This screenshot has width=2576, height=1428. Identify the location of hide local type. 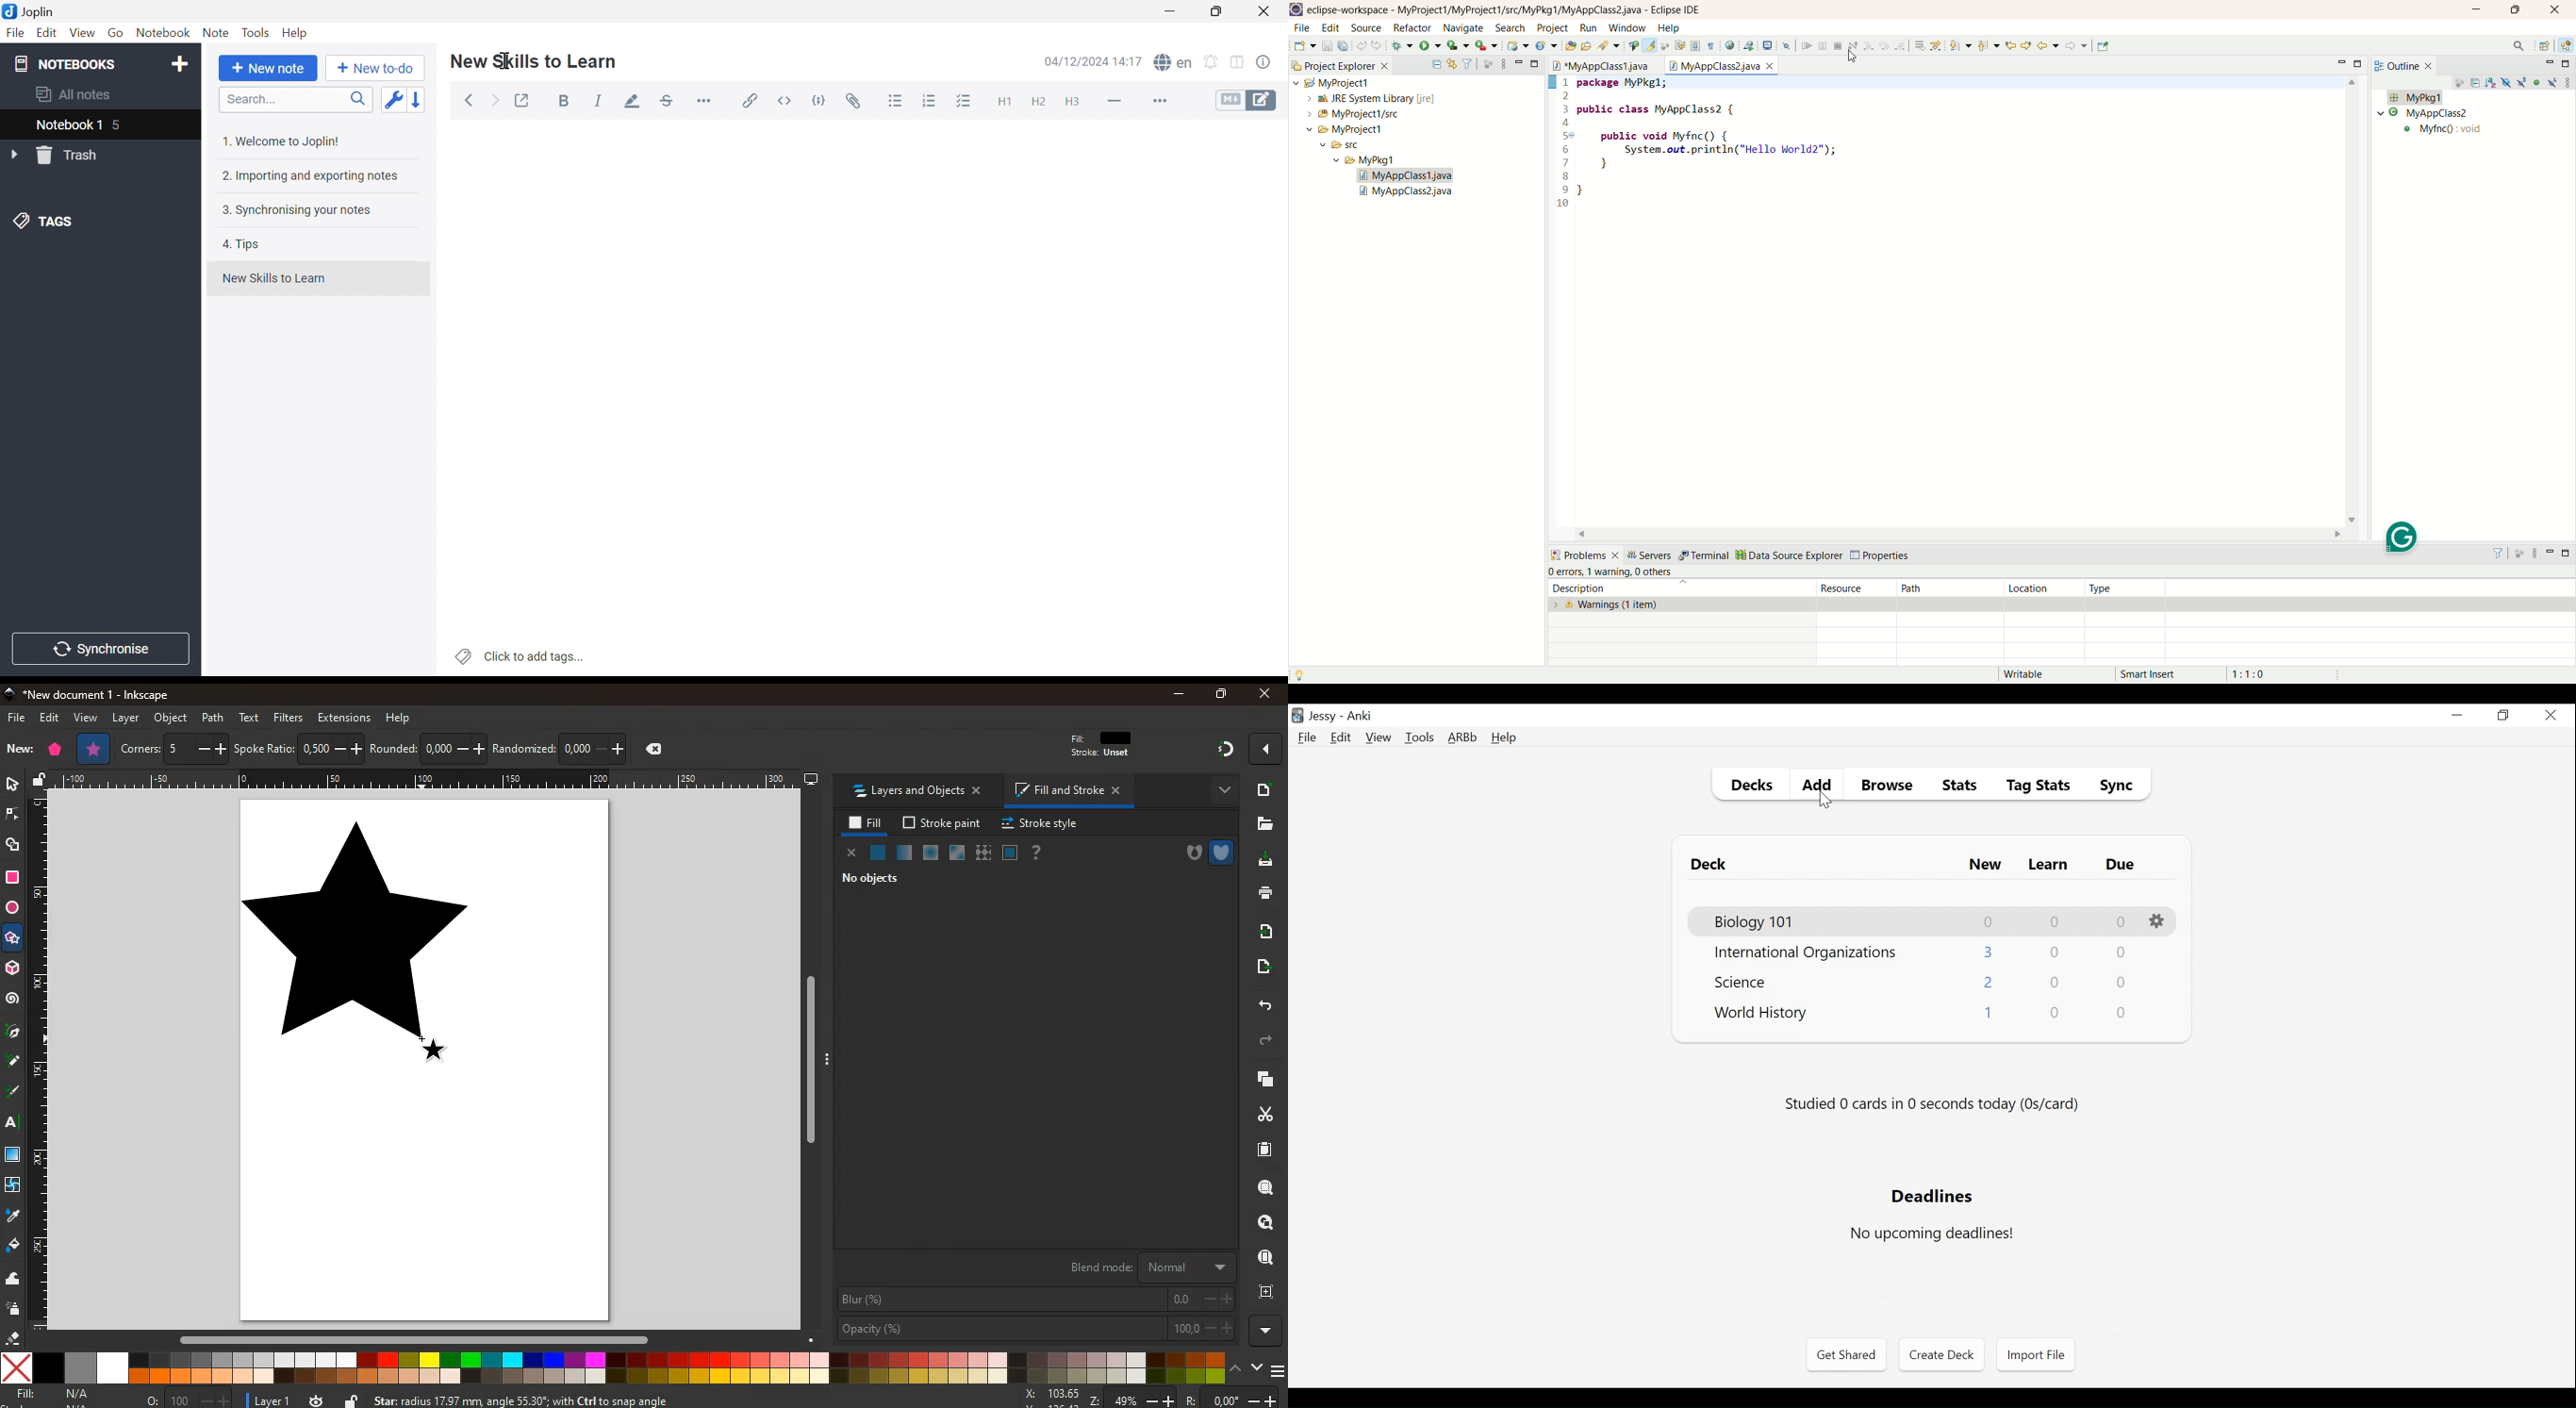
(2554, 82).